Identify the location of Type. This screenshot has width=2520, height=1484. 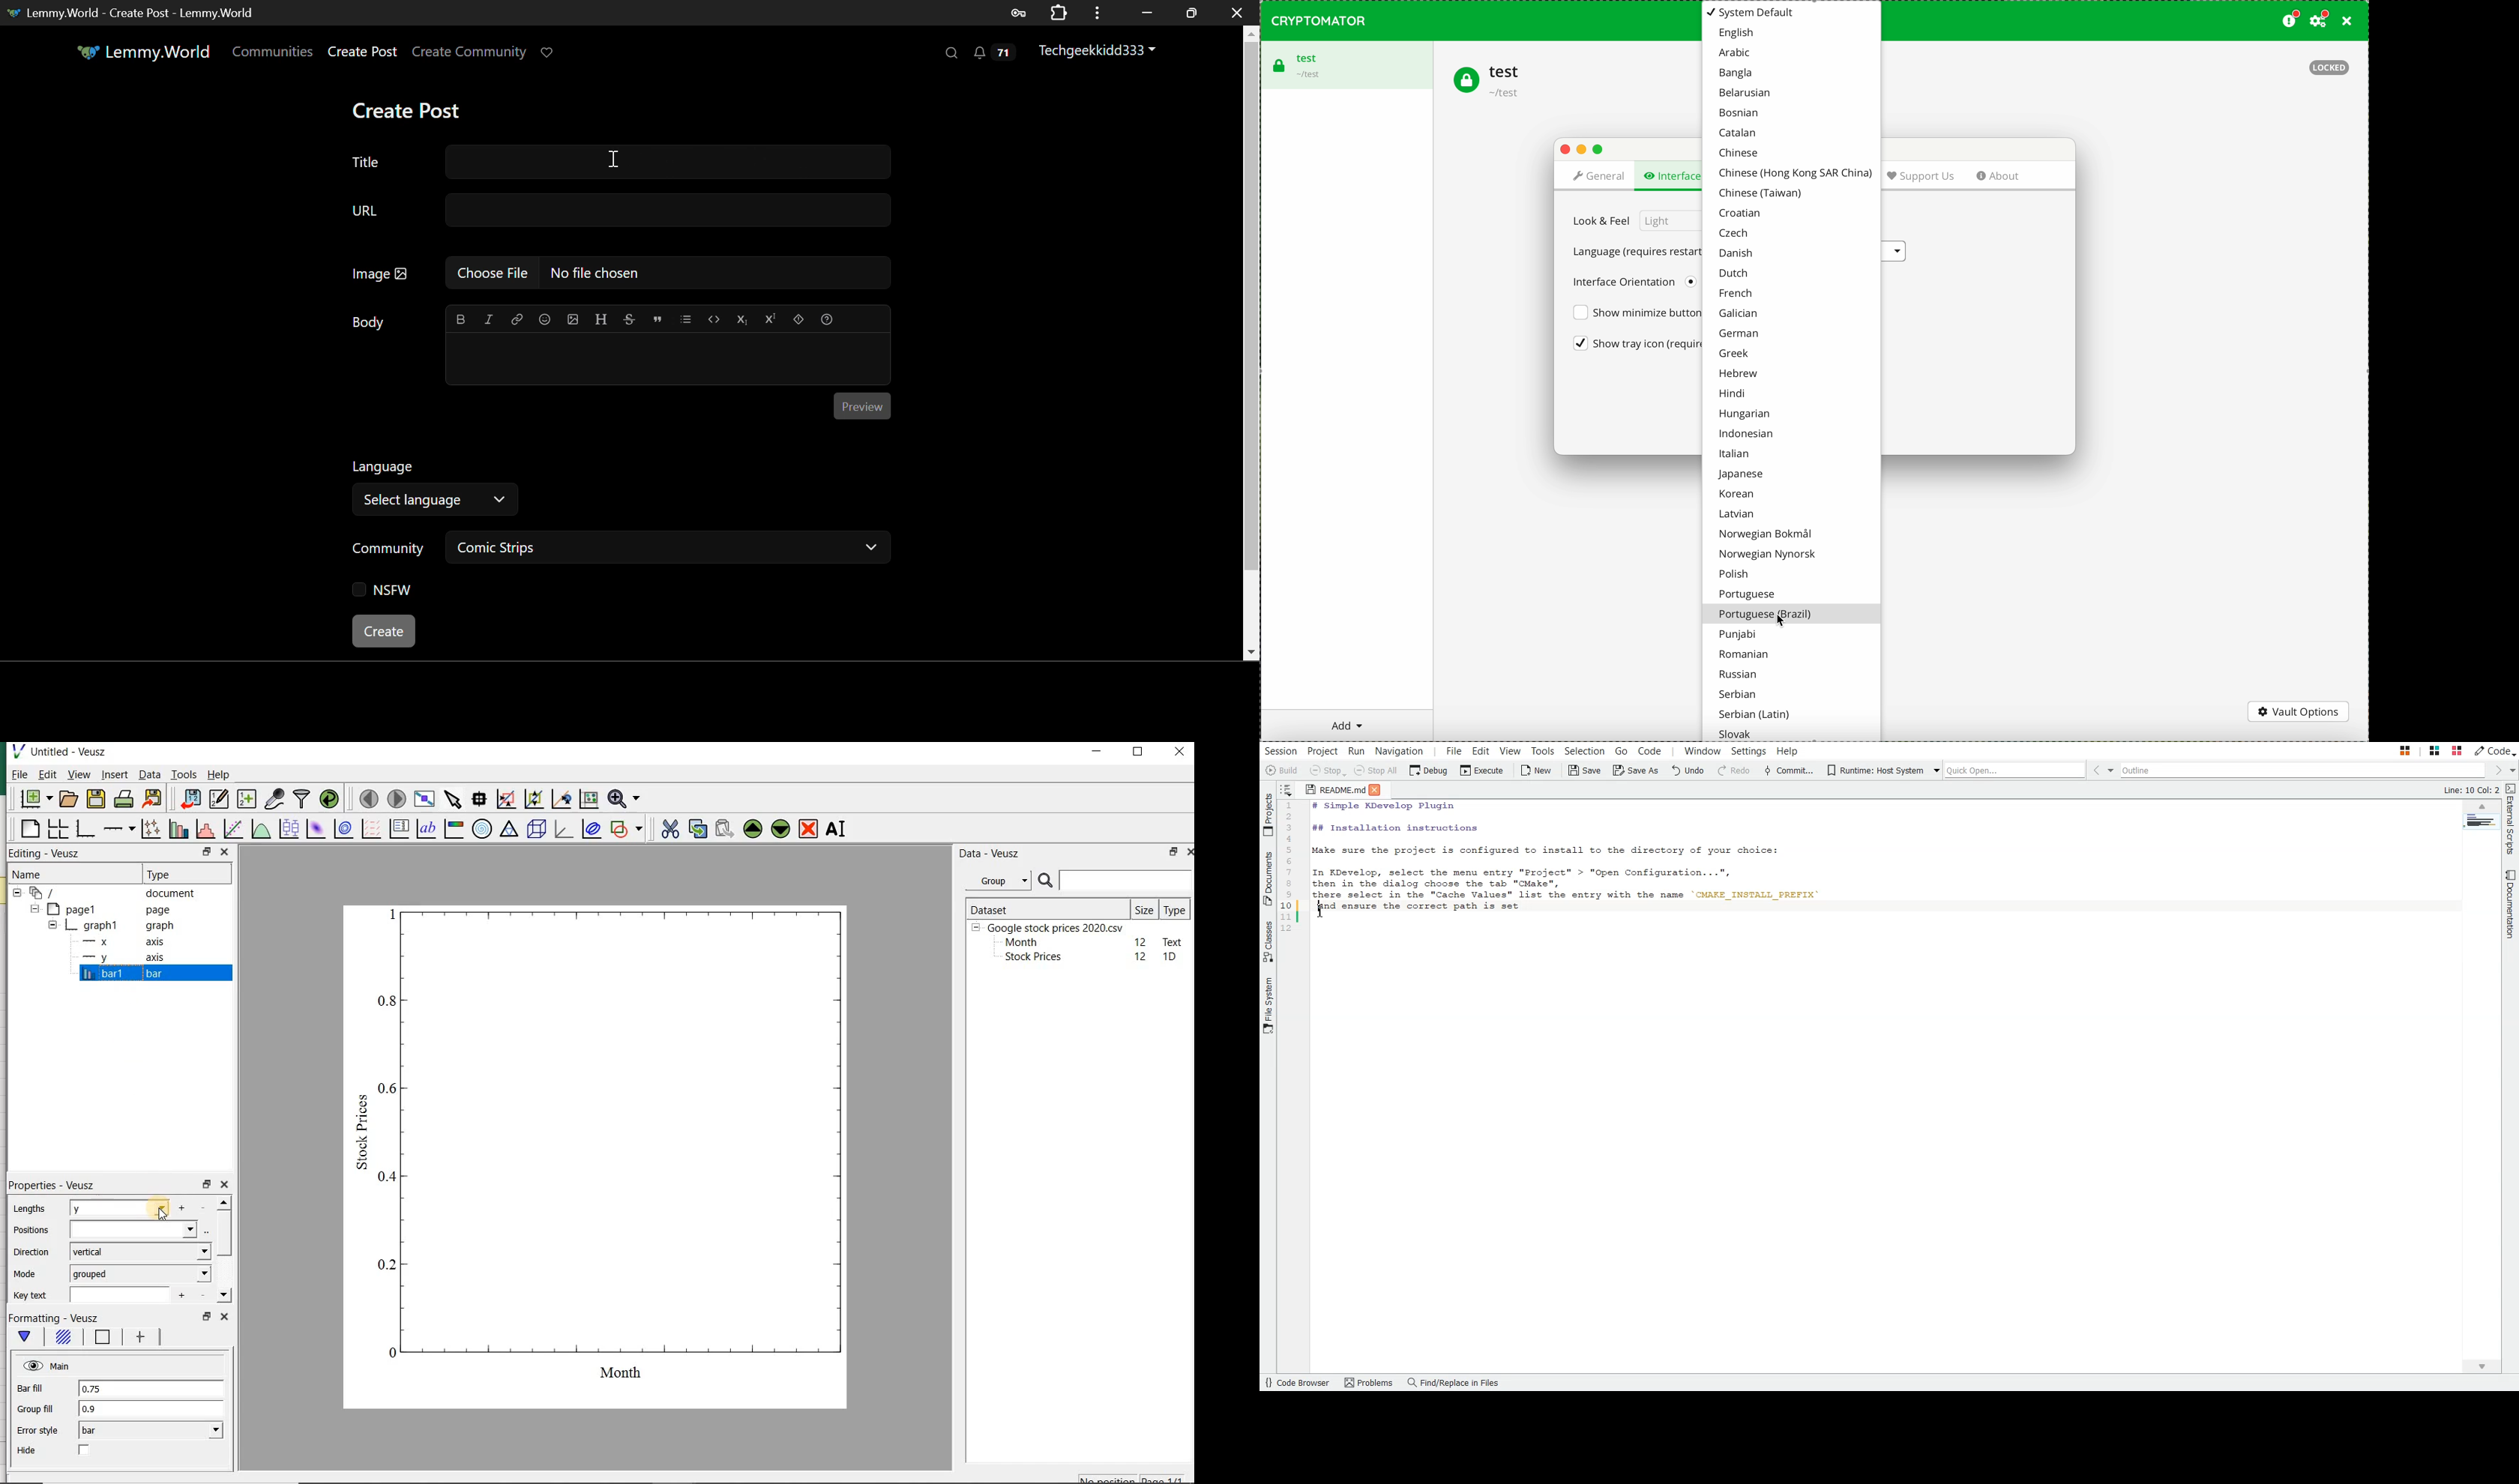
(177, 873).